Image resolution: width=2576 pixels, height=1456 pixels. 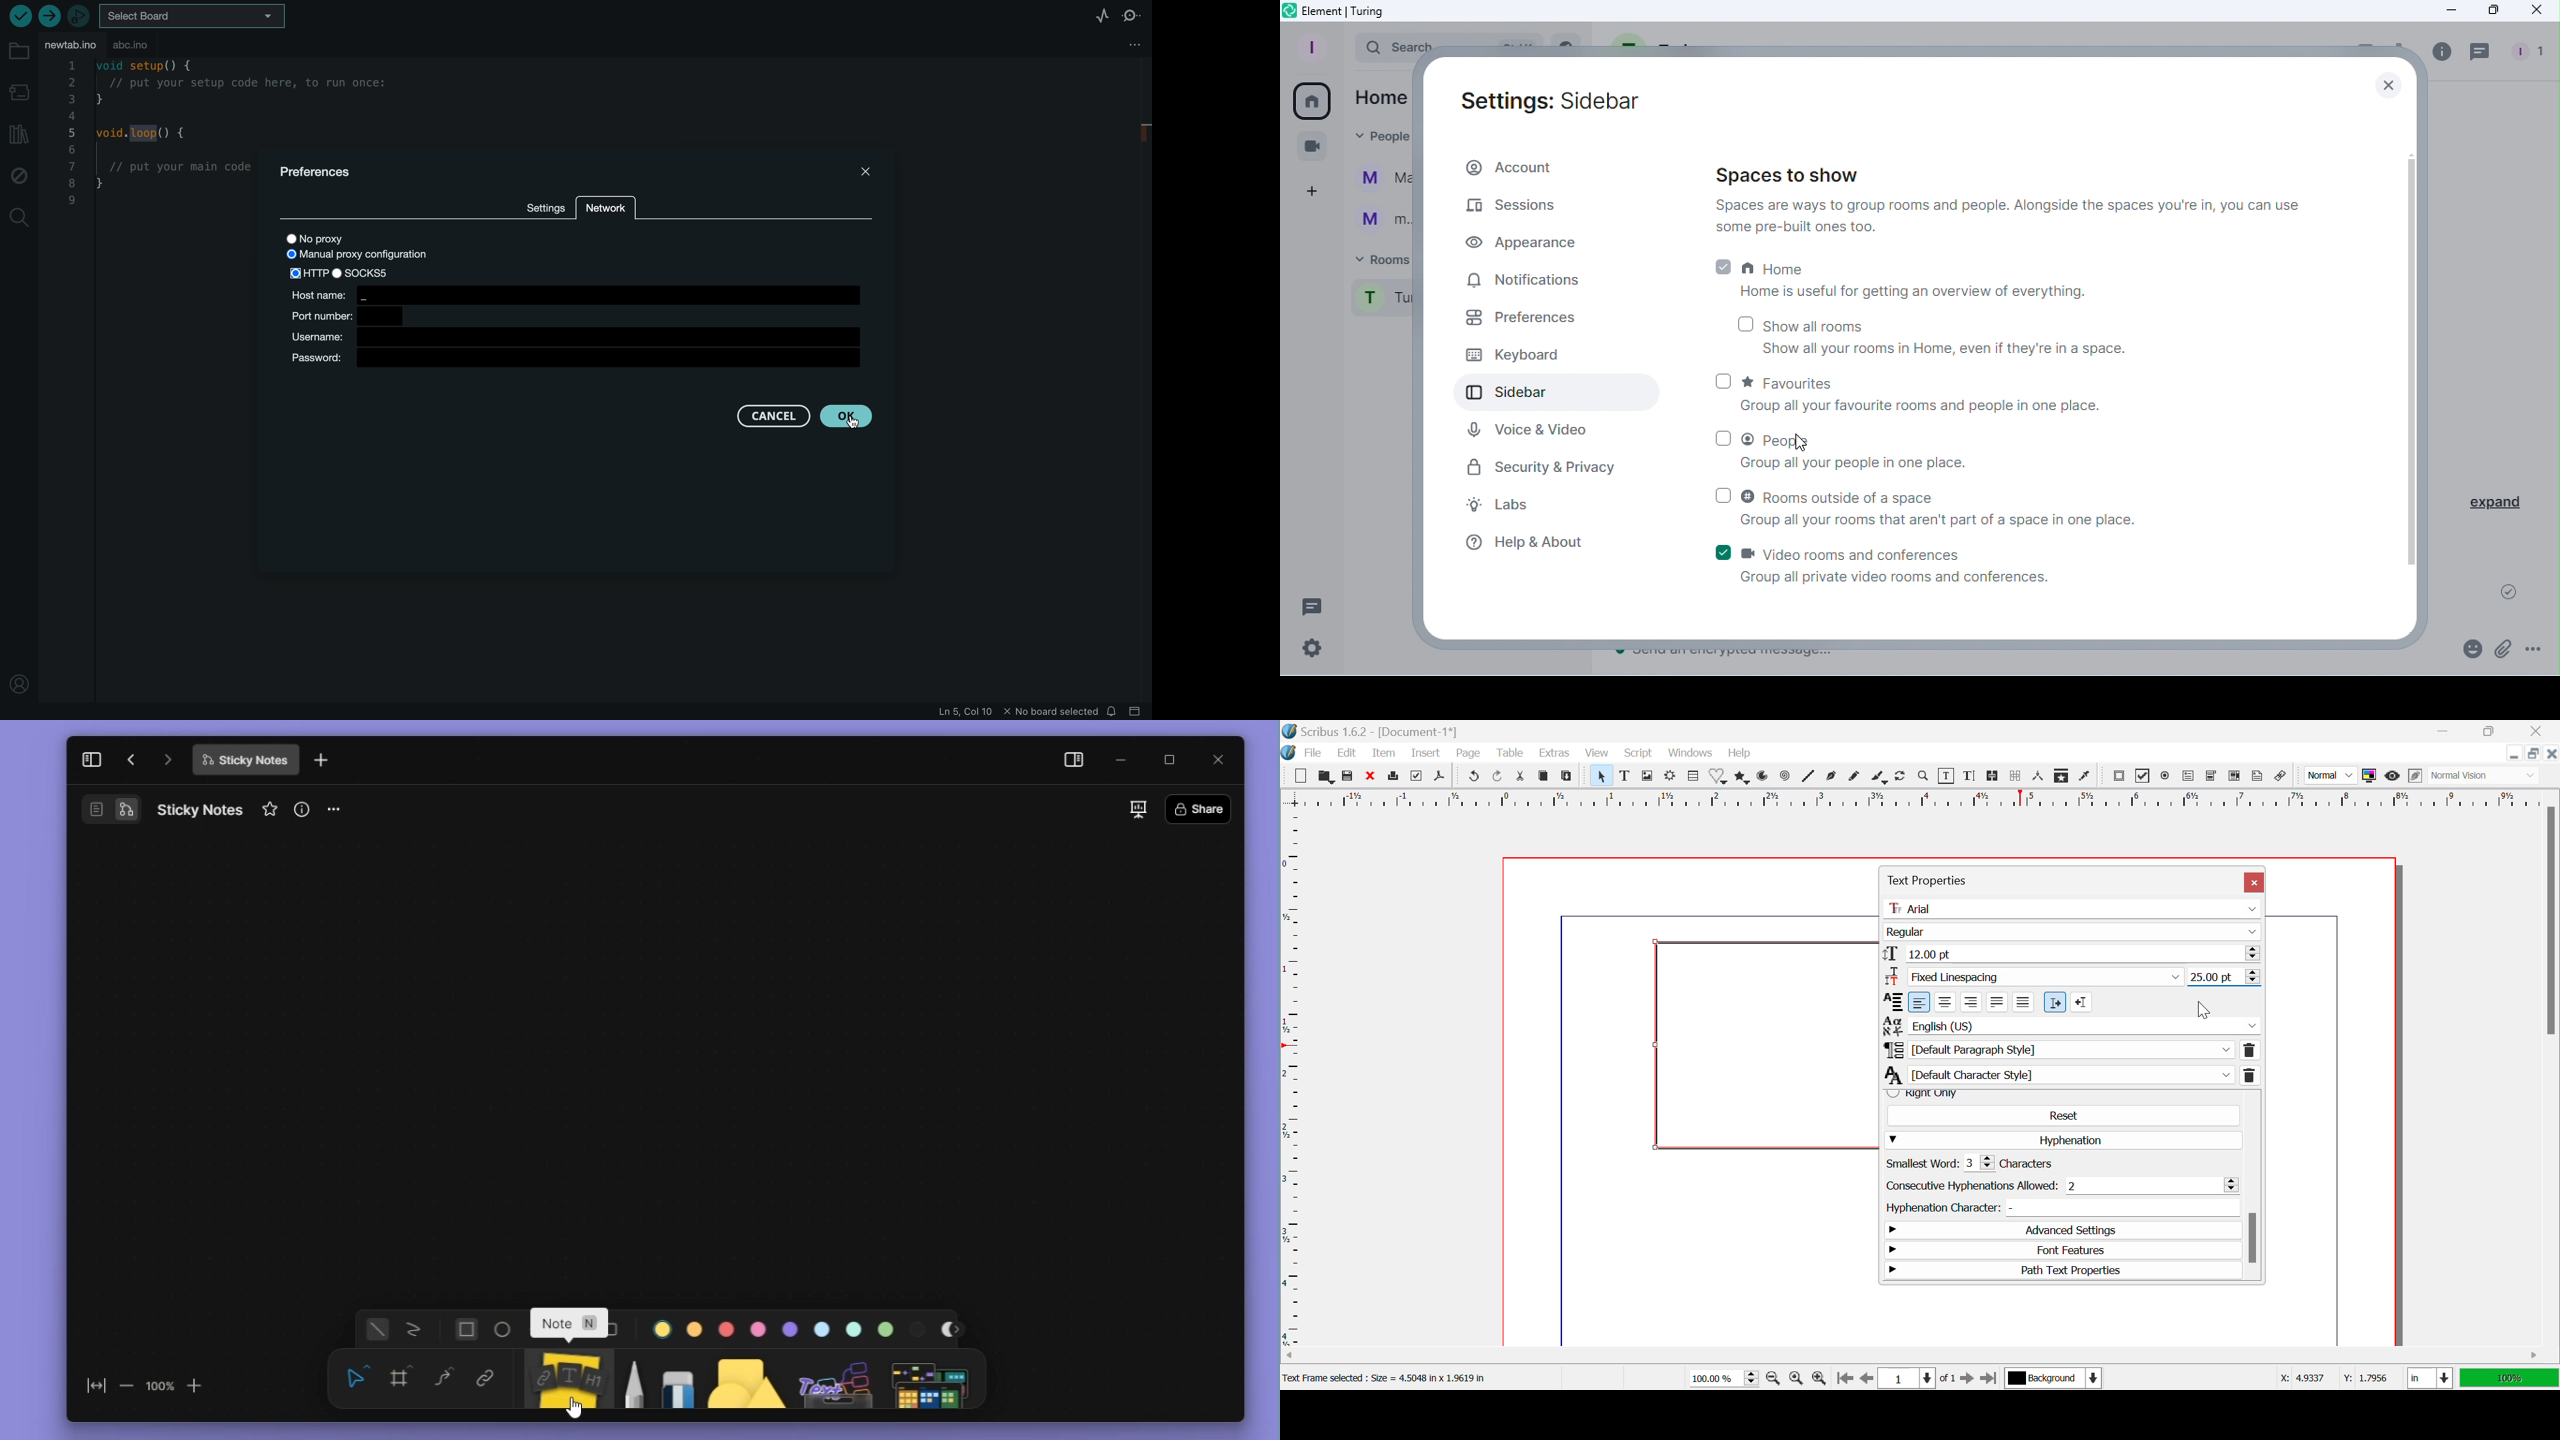 I want to click on People, so click(x=1915, y=449).